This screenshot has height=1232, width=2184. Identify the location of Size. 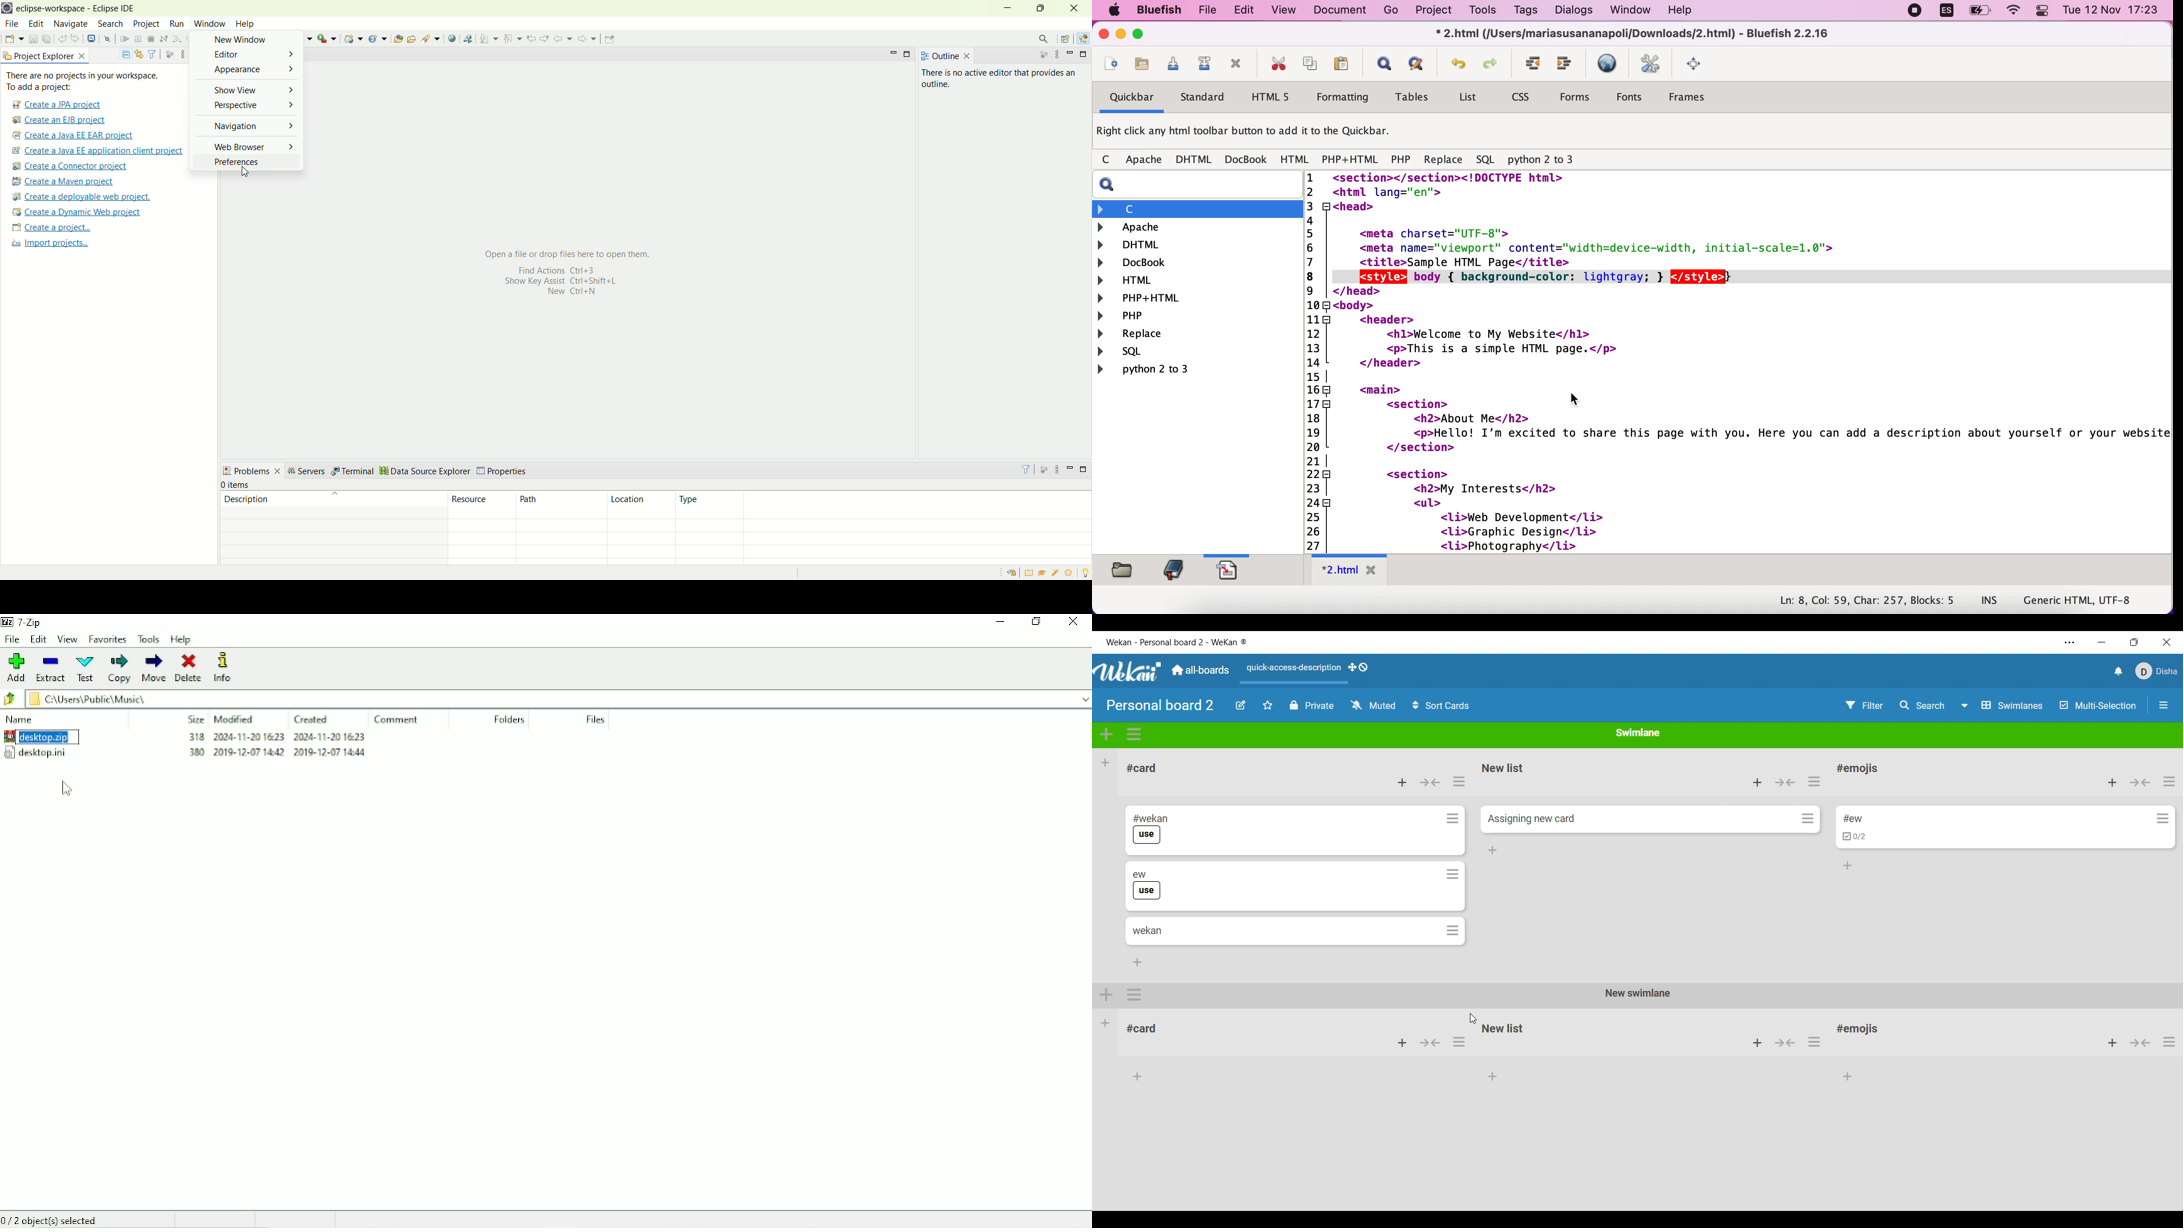
(196, 719).